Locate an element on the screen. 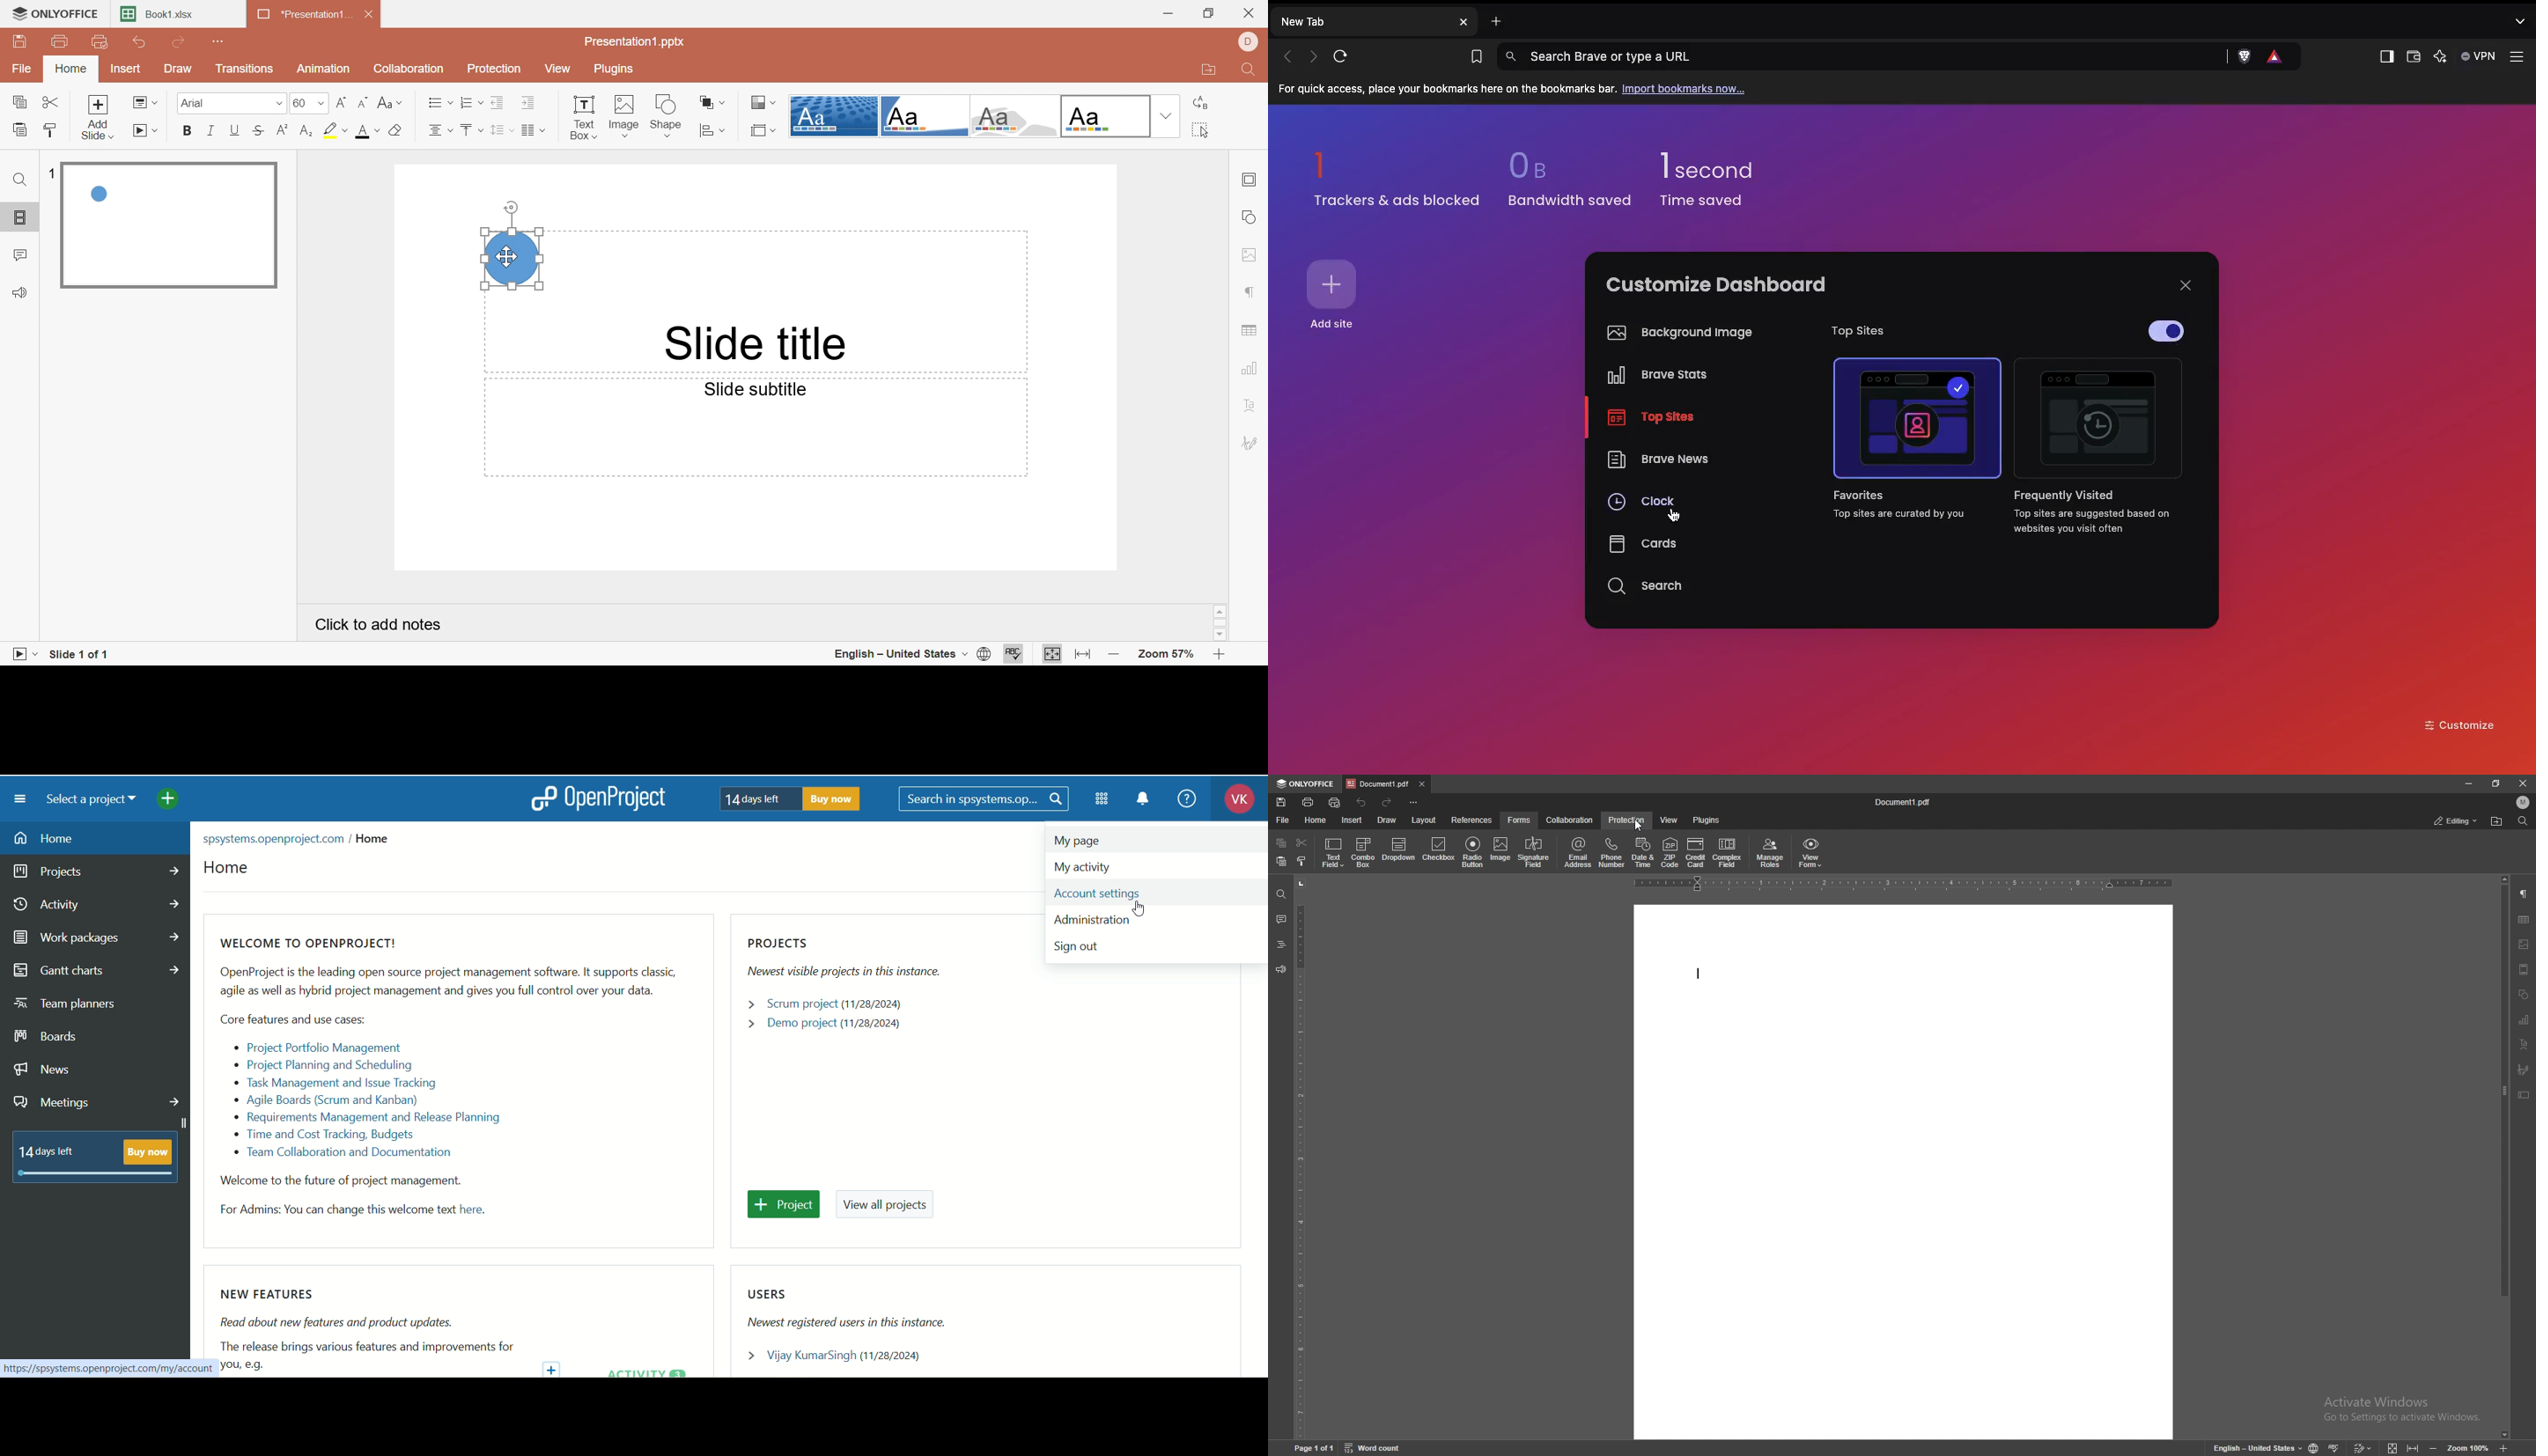 Image resolution: width=2548 pixels, height=1456 pixels. gantt charts is located at coordinates (102, 970).